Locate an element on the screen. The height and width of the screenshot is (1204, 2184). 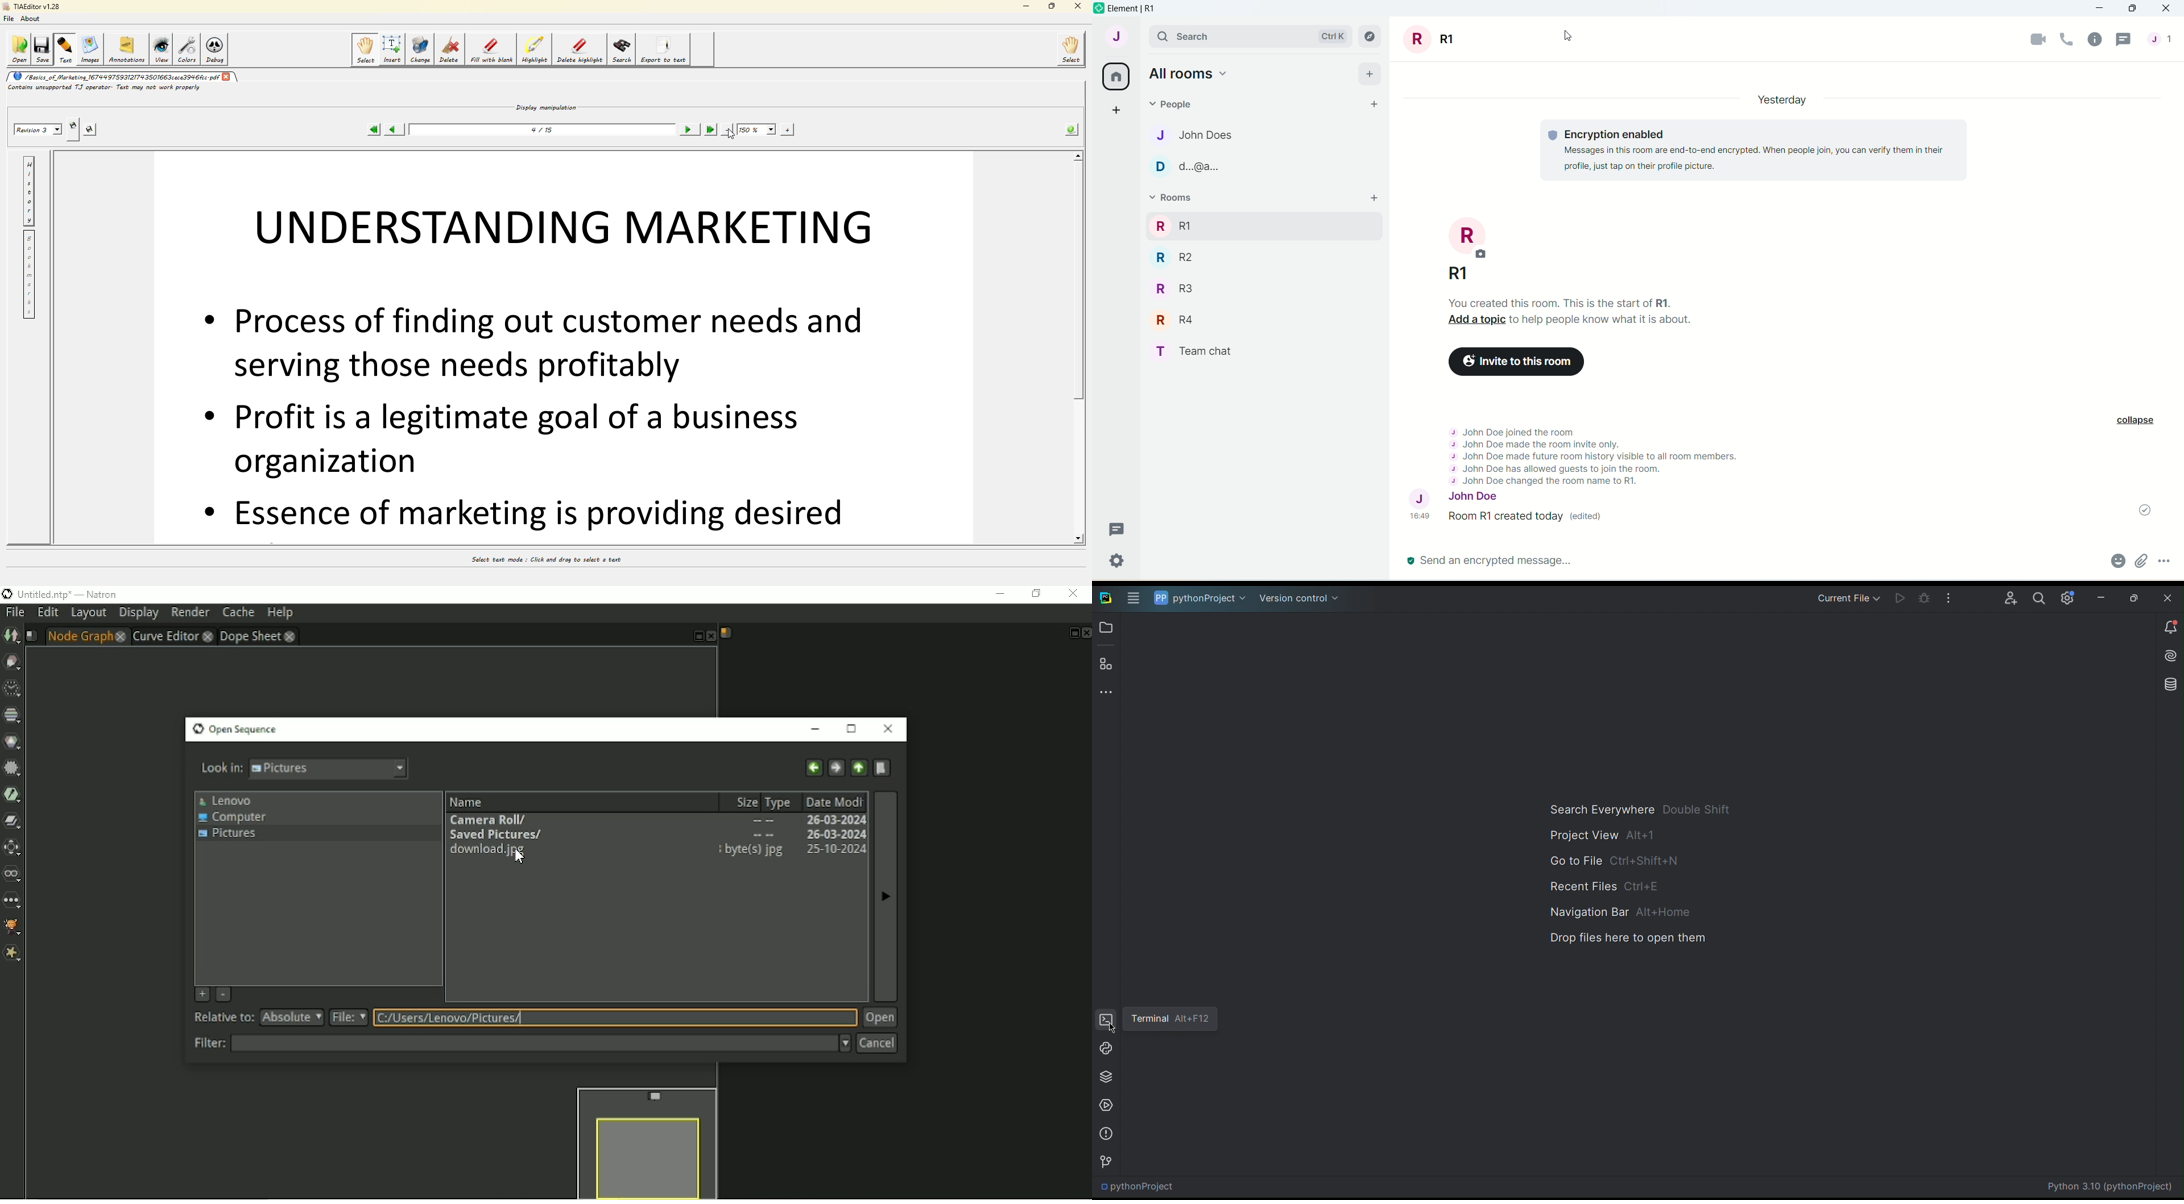
message sent is located at coordinates (2142, 511).